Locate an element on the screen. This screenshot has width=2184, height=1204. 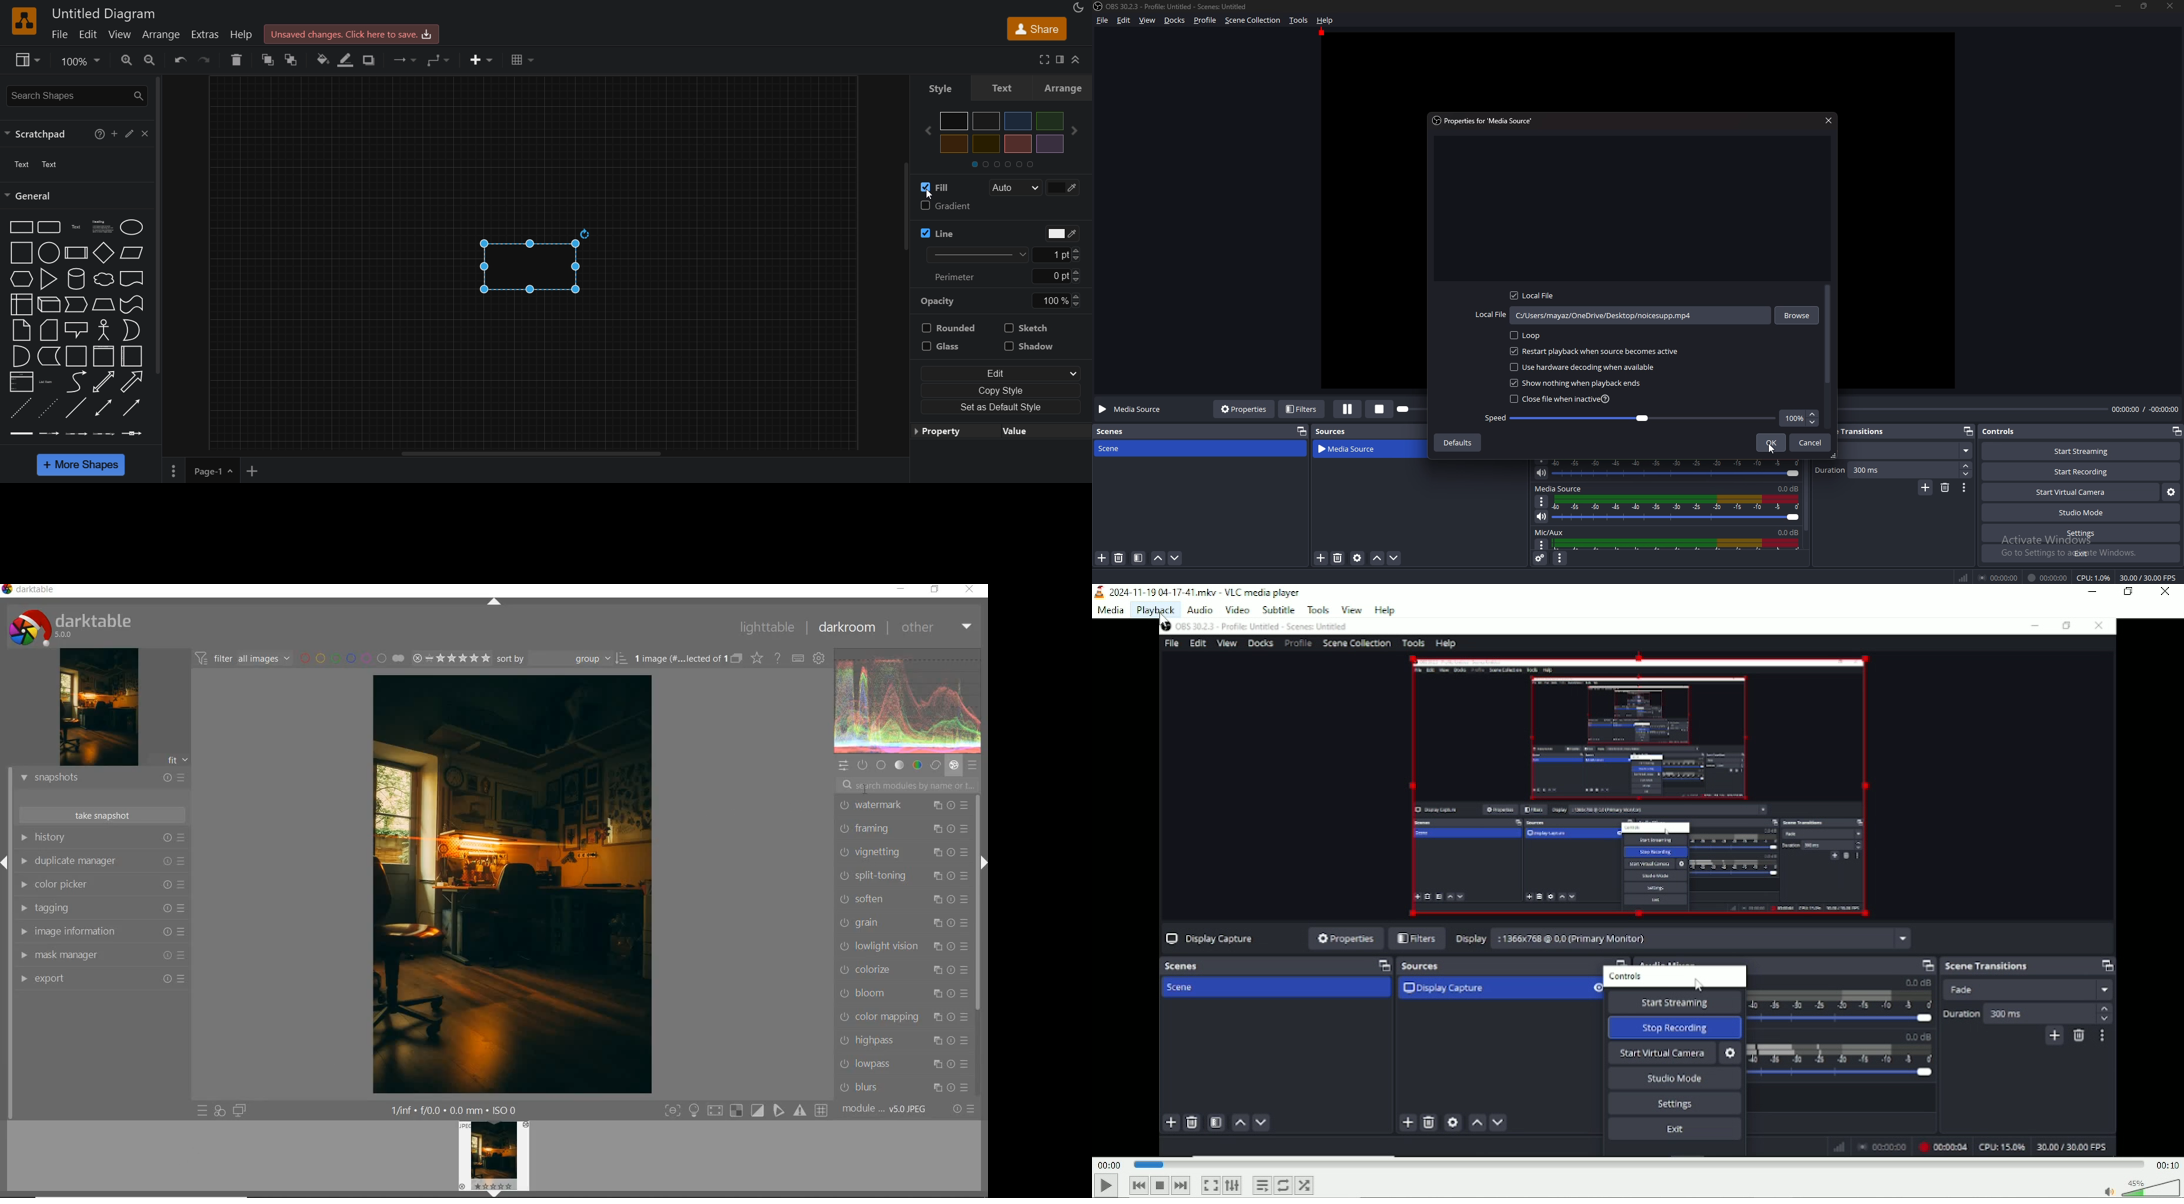
scenes is located at coordinates (1116, 431).